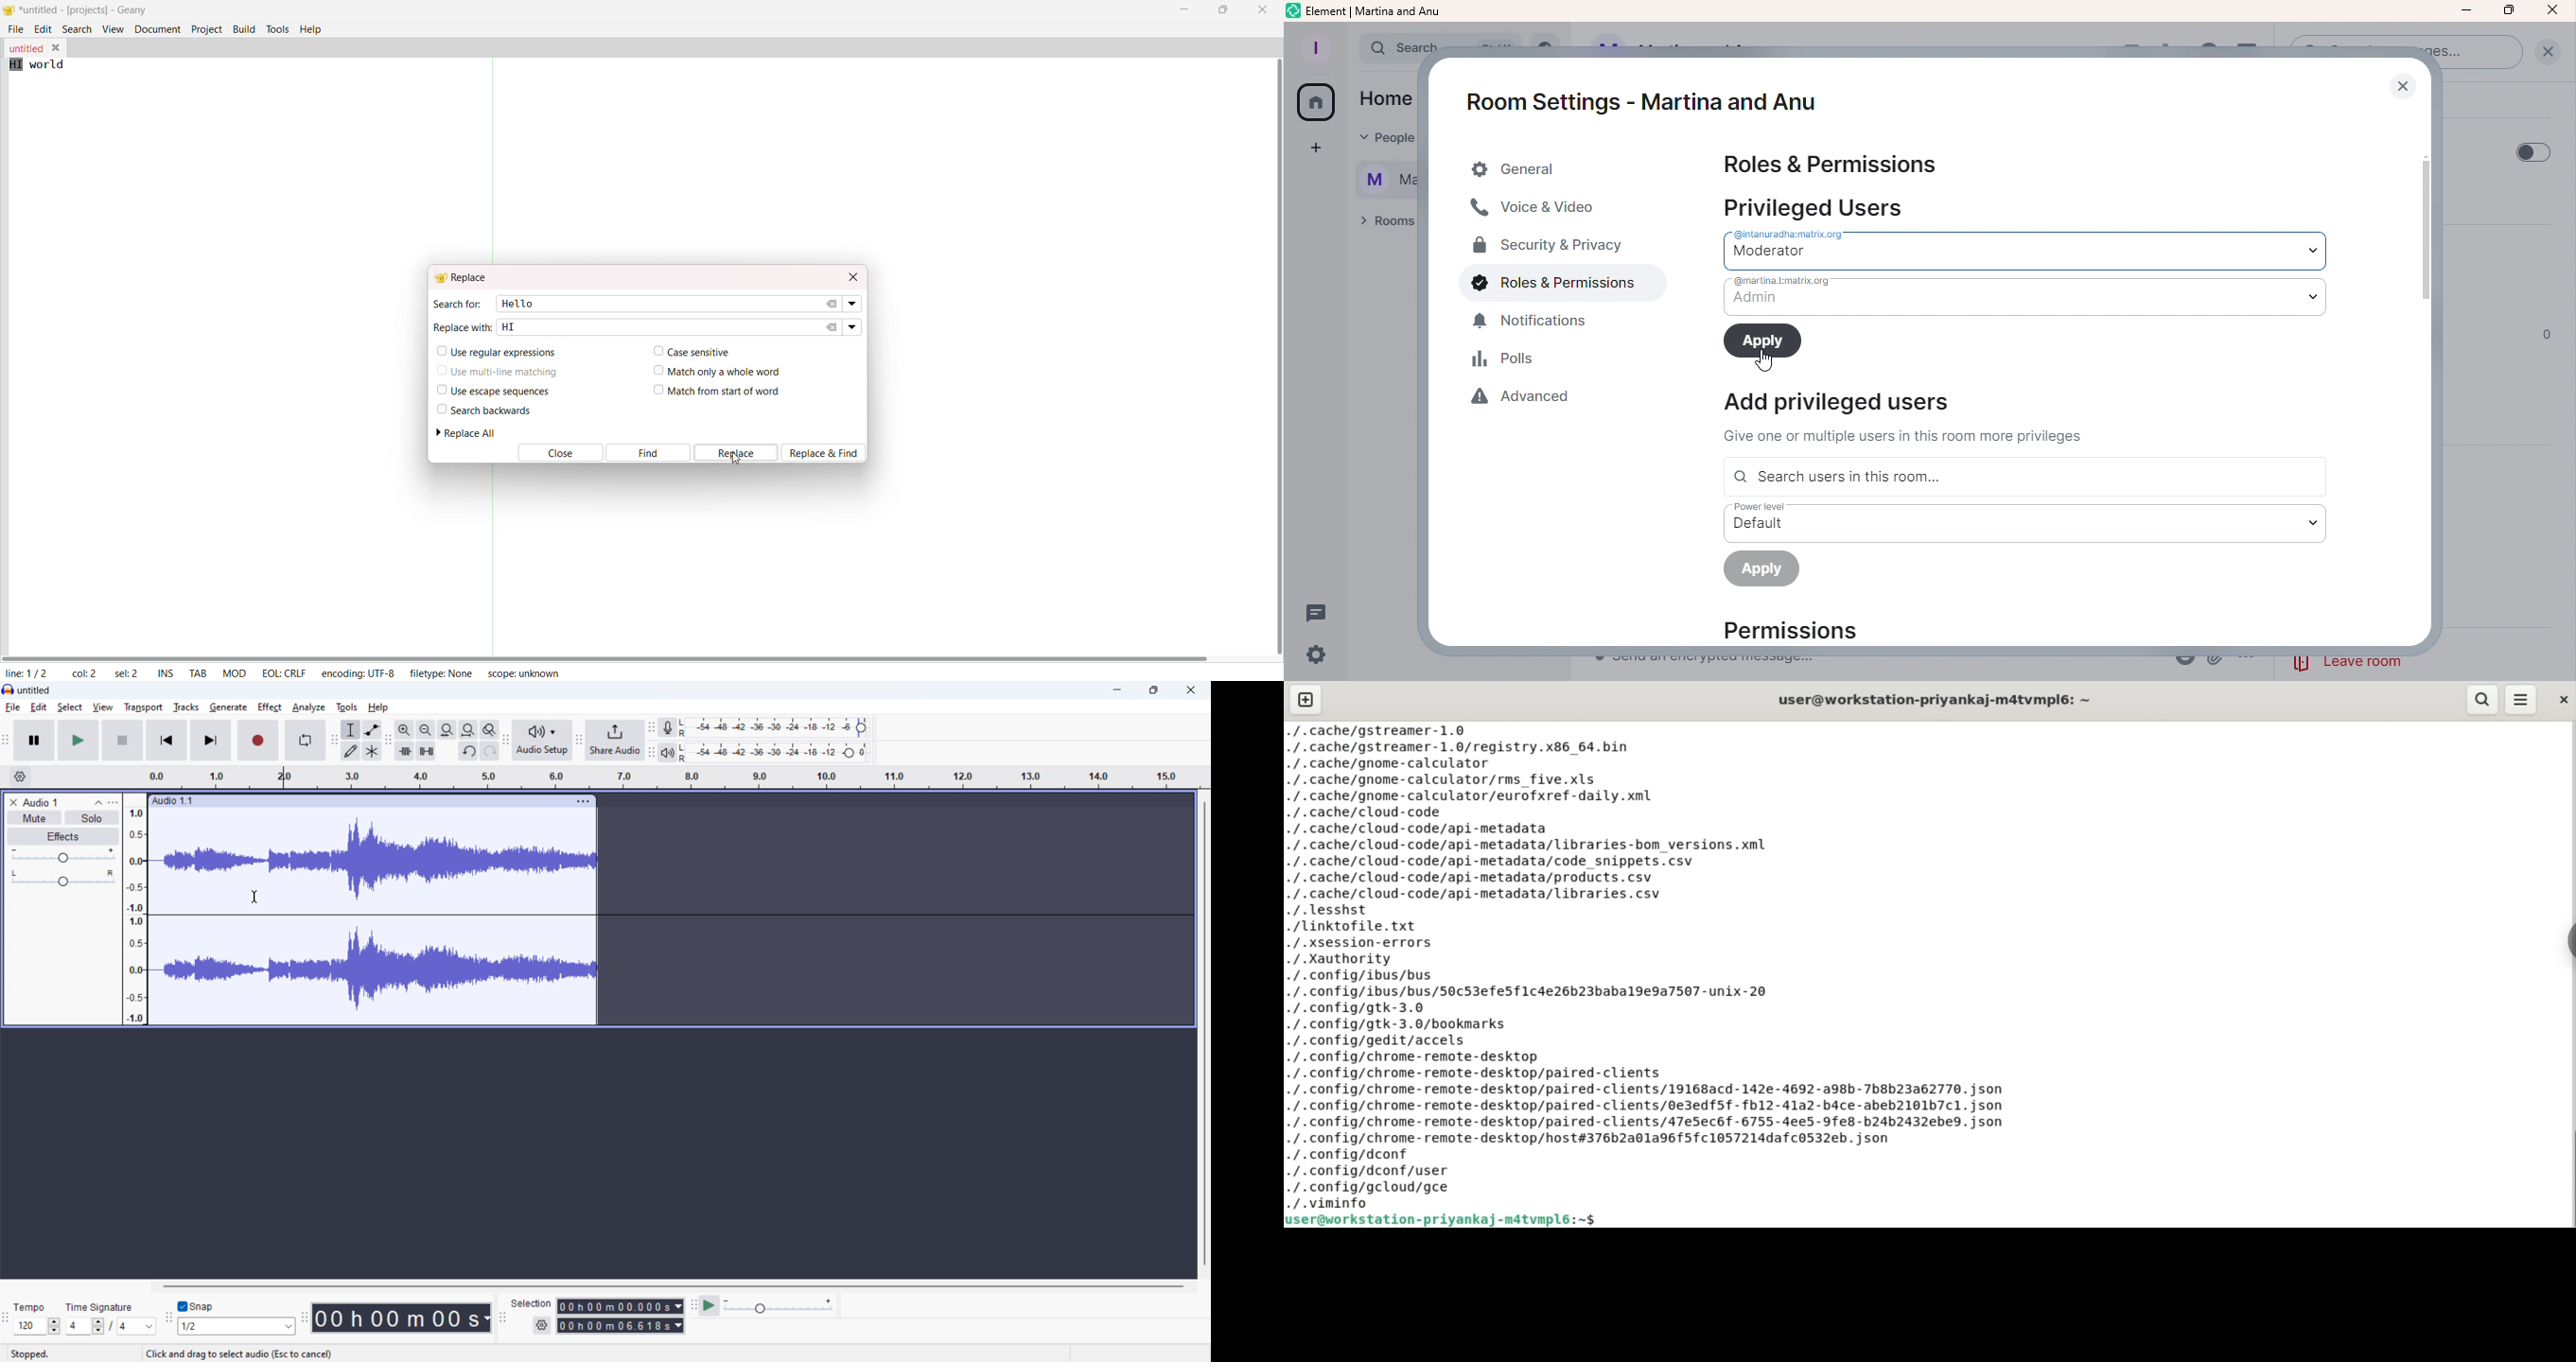 This screenshot has height=1372, width=2576. Describe the element at coordinates (13, 707) in the screenshot. I see `file` at that location.